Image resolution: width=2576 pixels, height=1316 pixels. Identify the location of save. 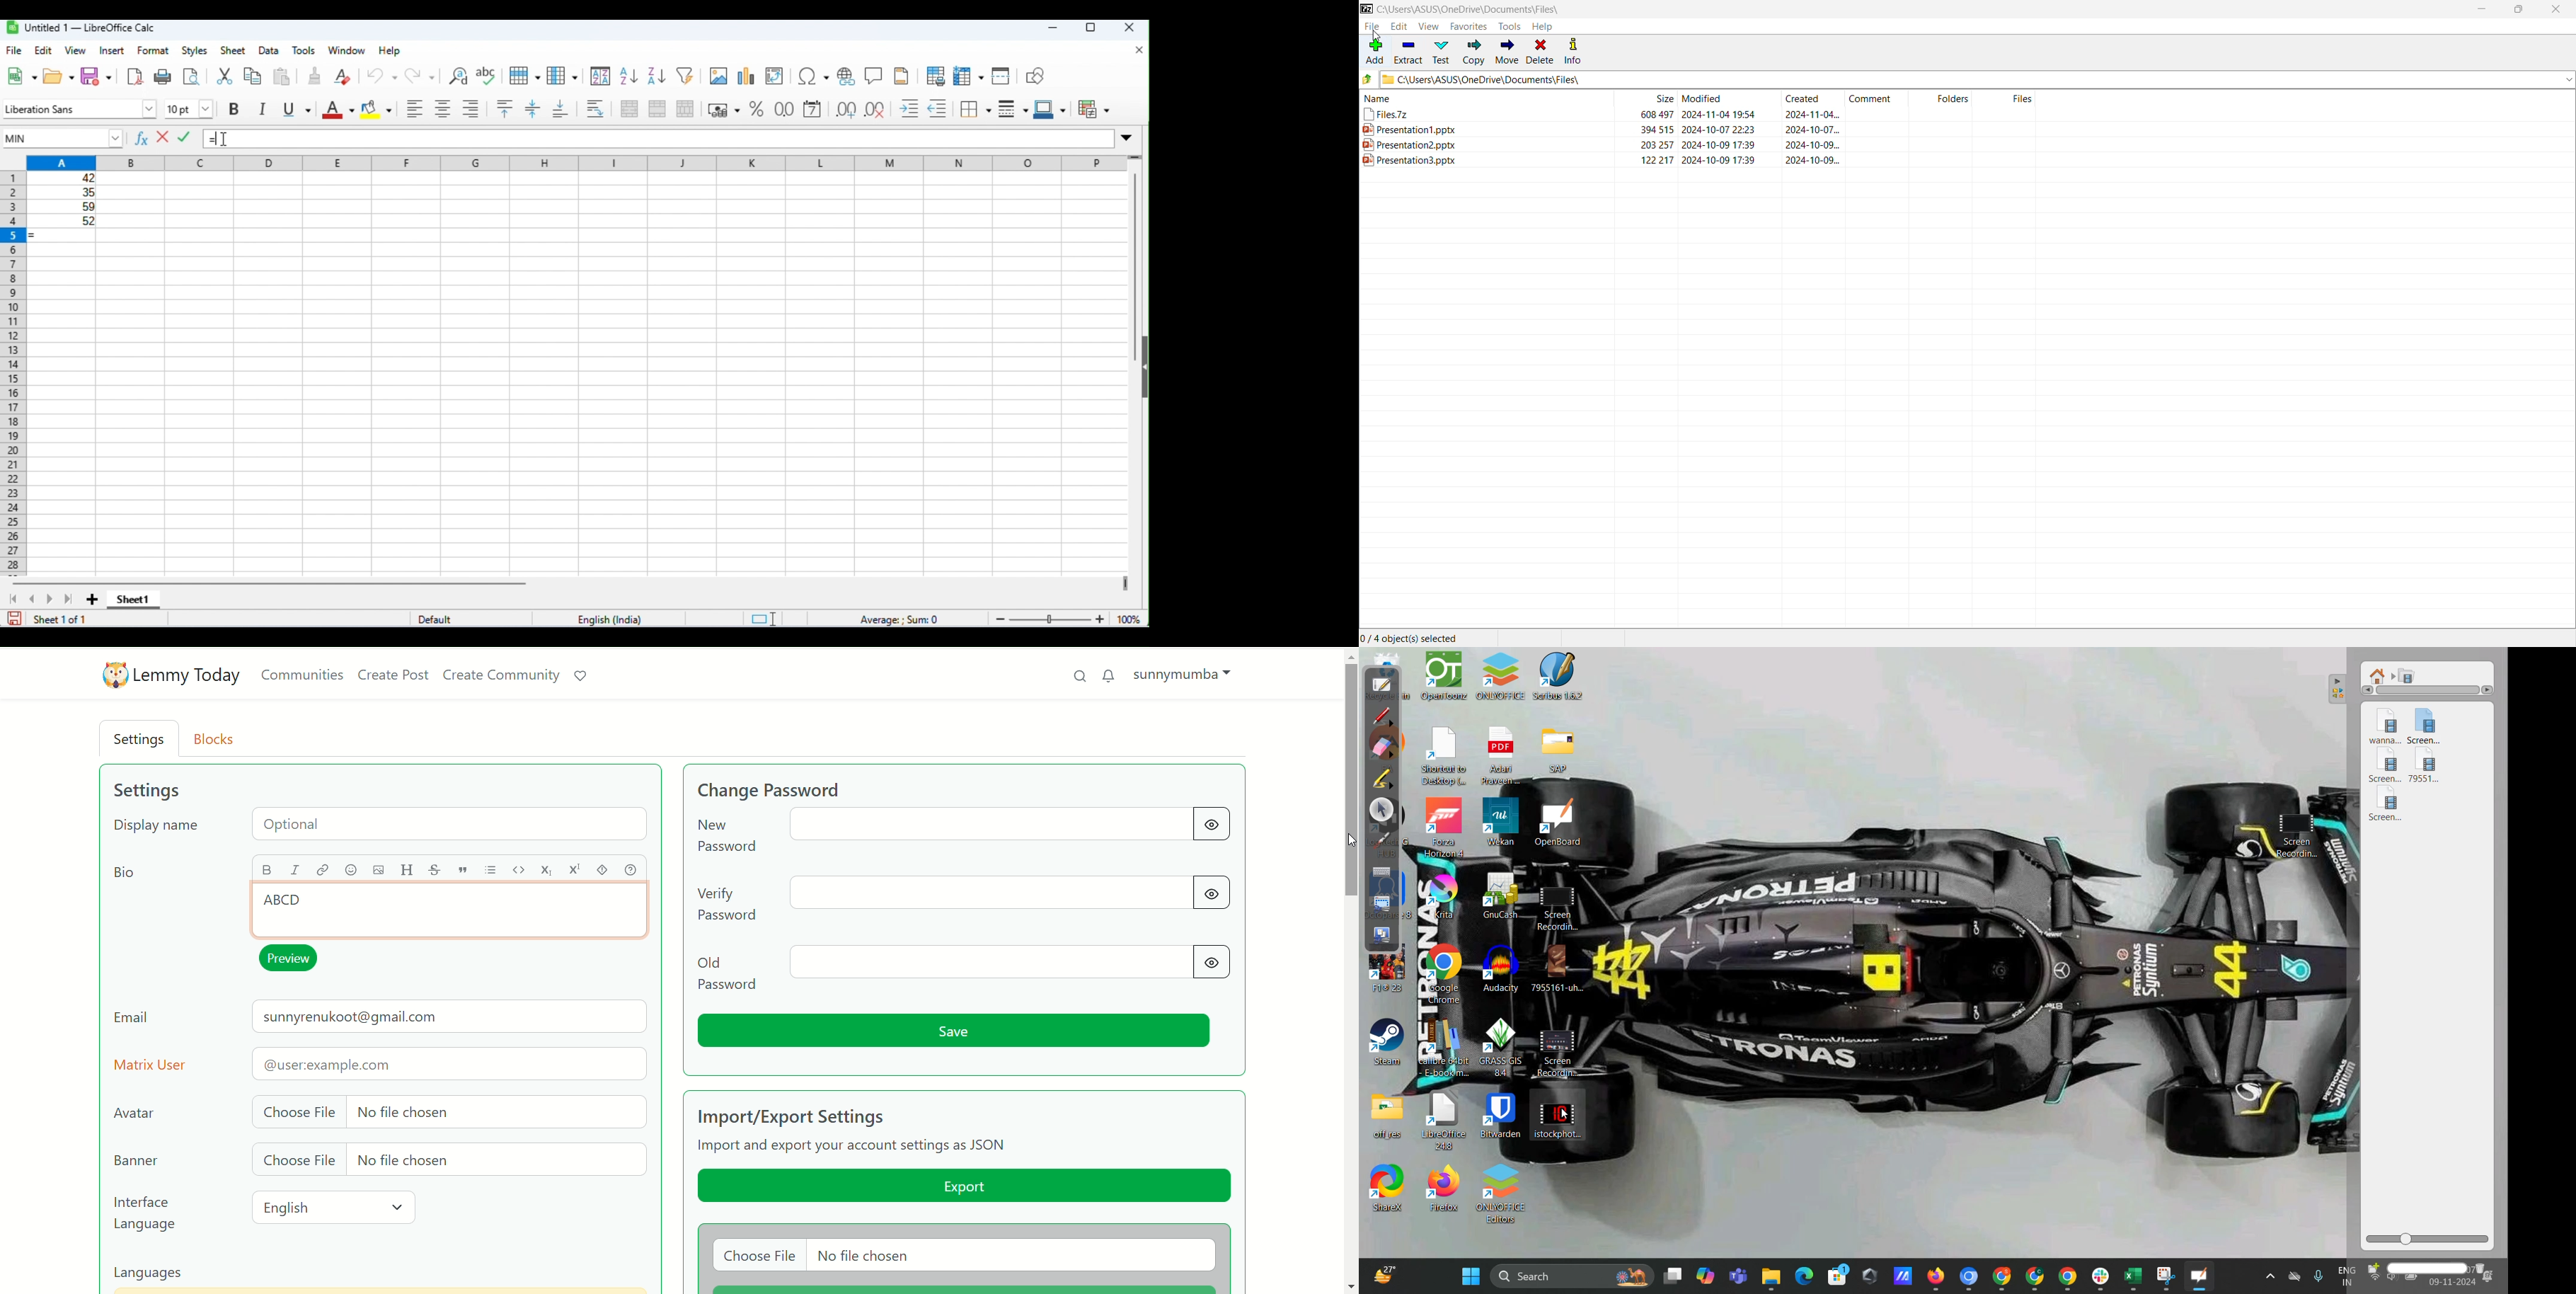
(97, 76).